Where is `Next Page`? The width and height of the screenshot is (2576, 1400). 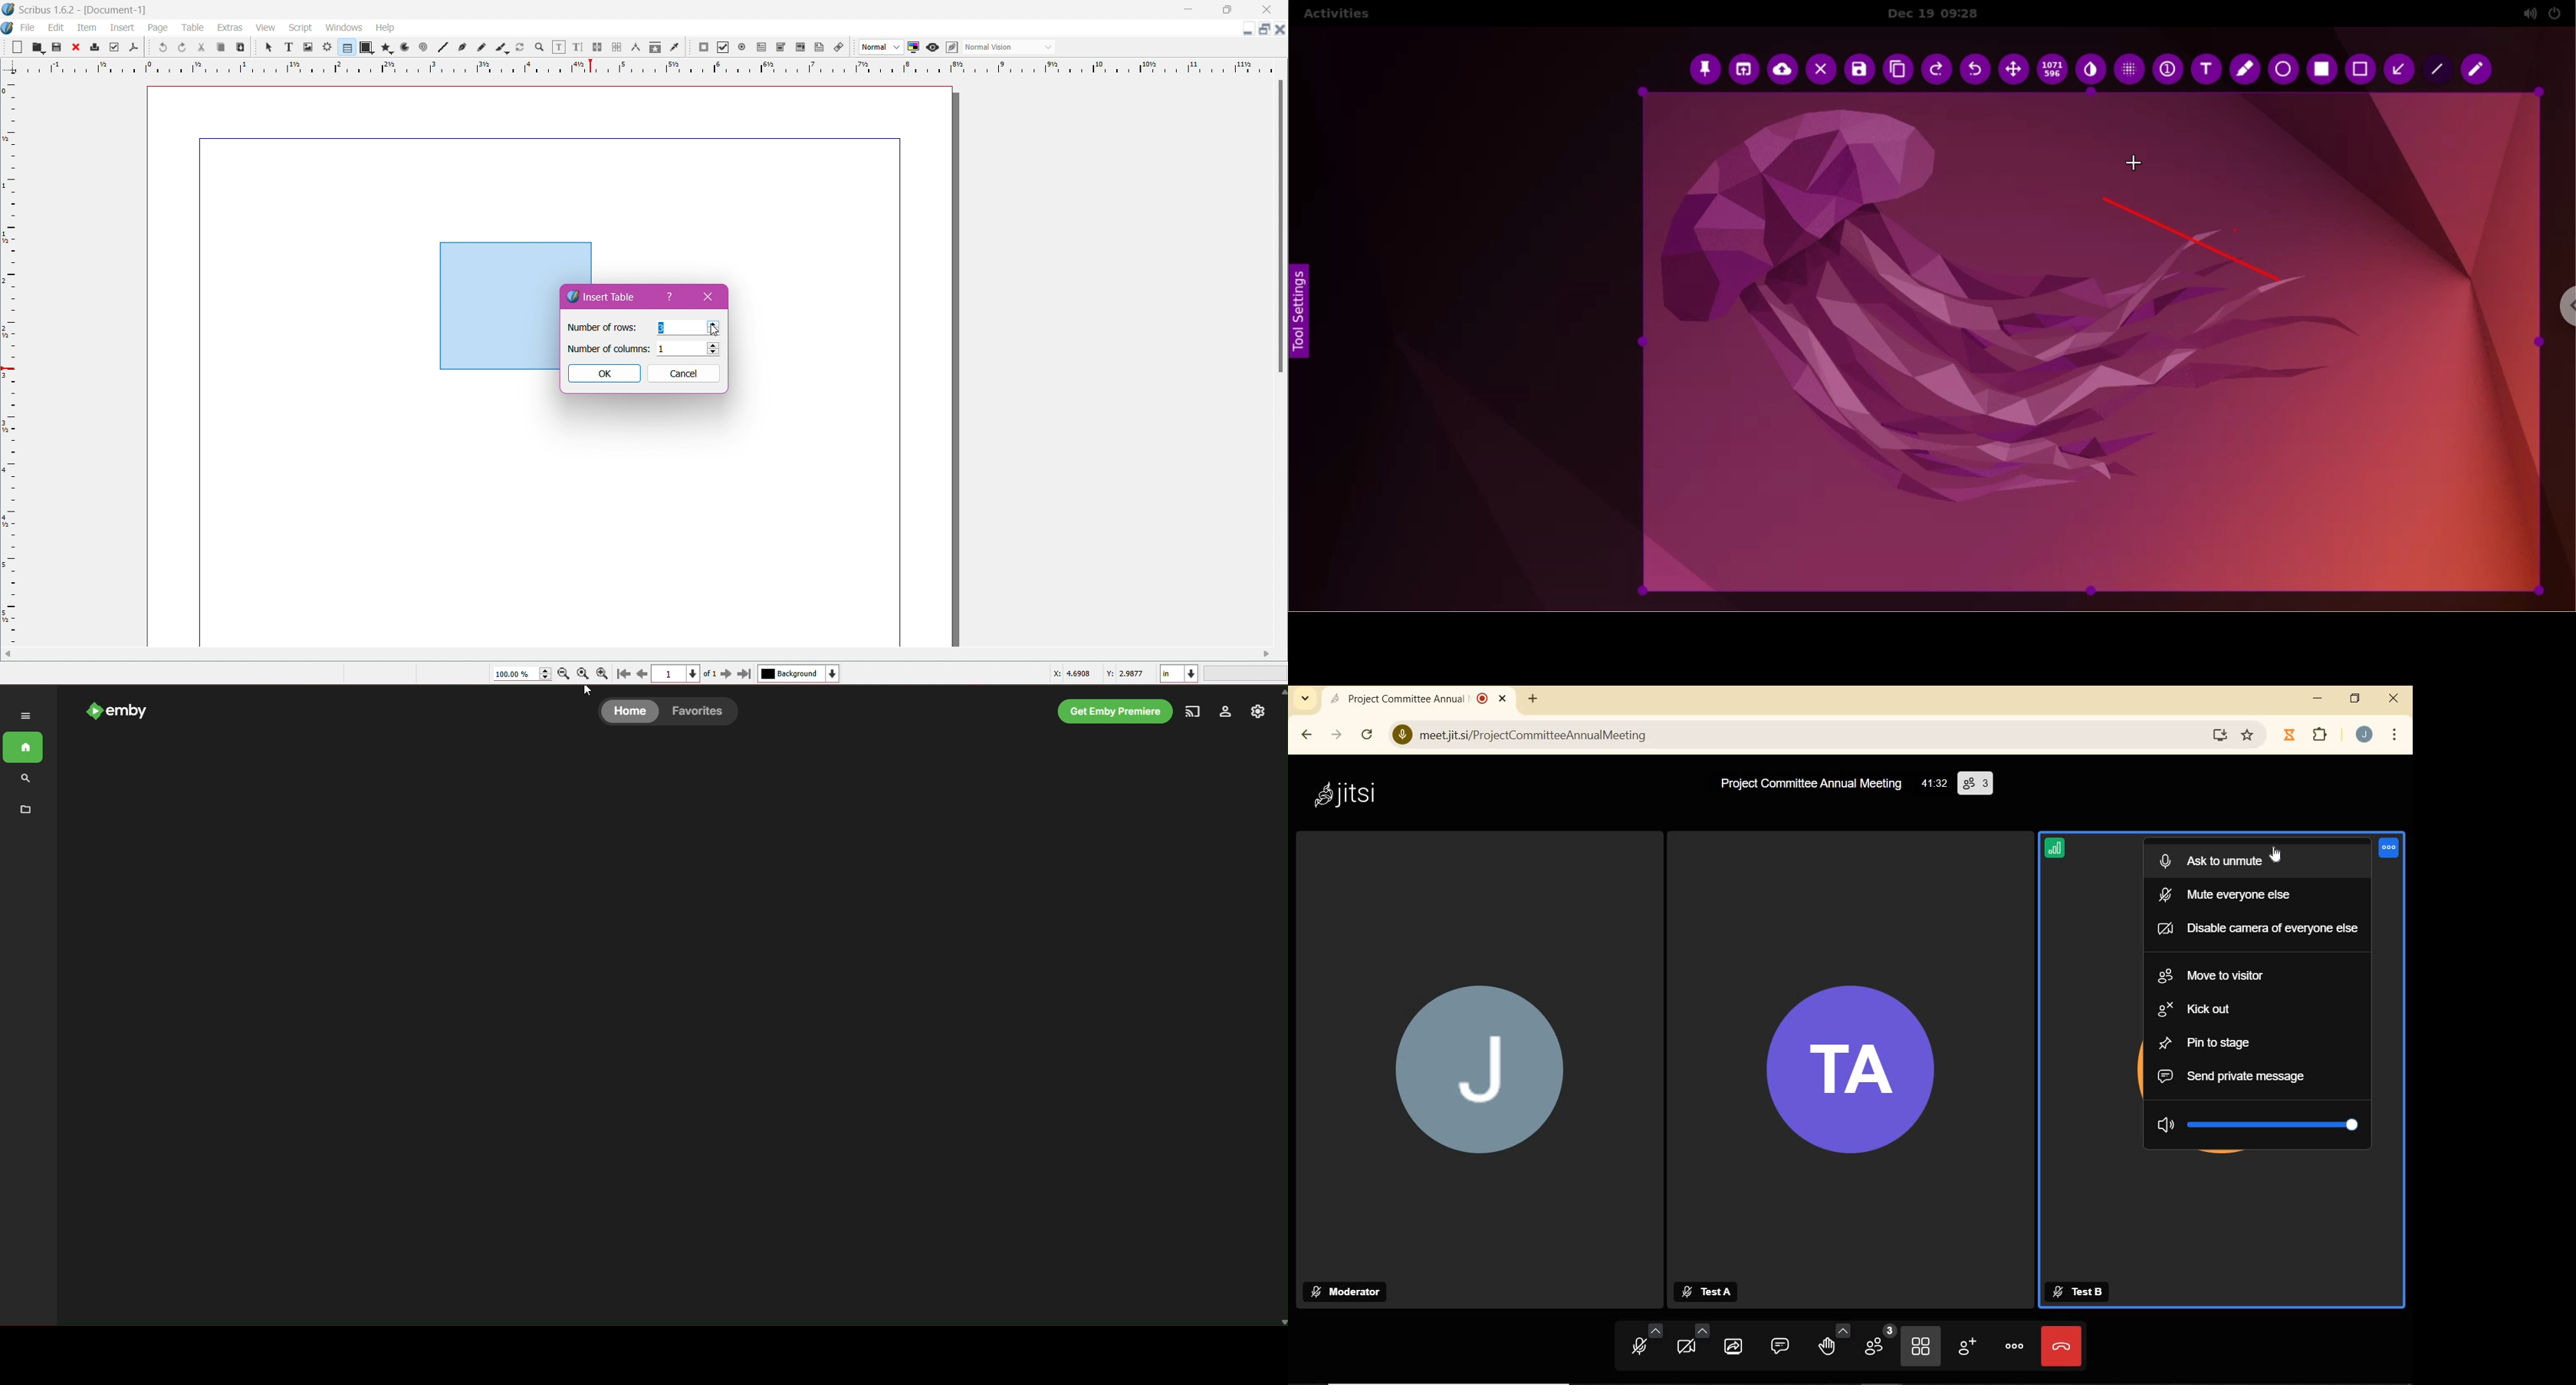
Next Page is located at coordinates (728, 673).